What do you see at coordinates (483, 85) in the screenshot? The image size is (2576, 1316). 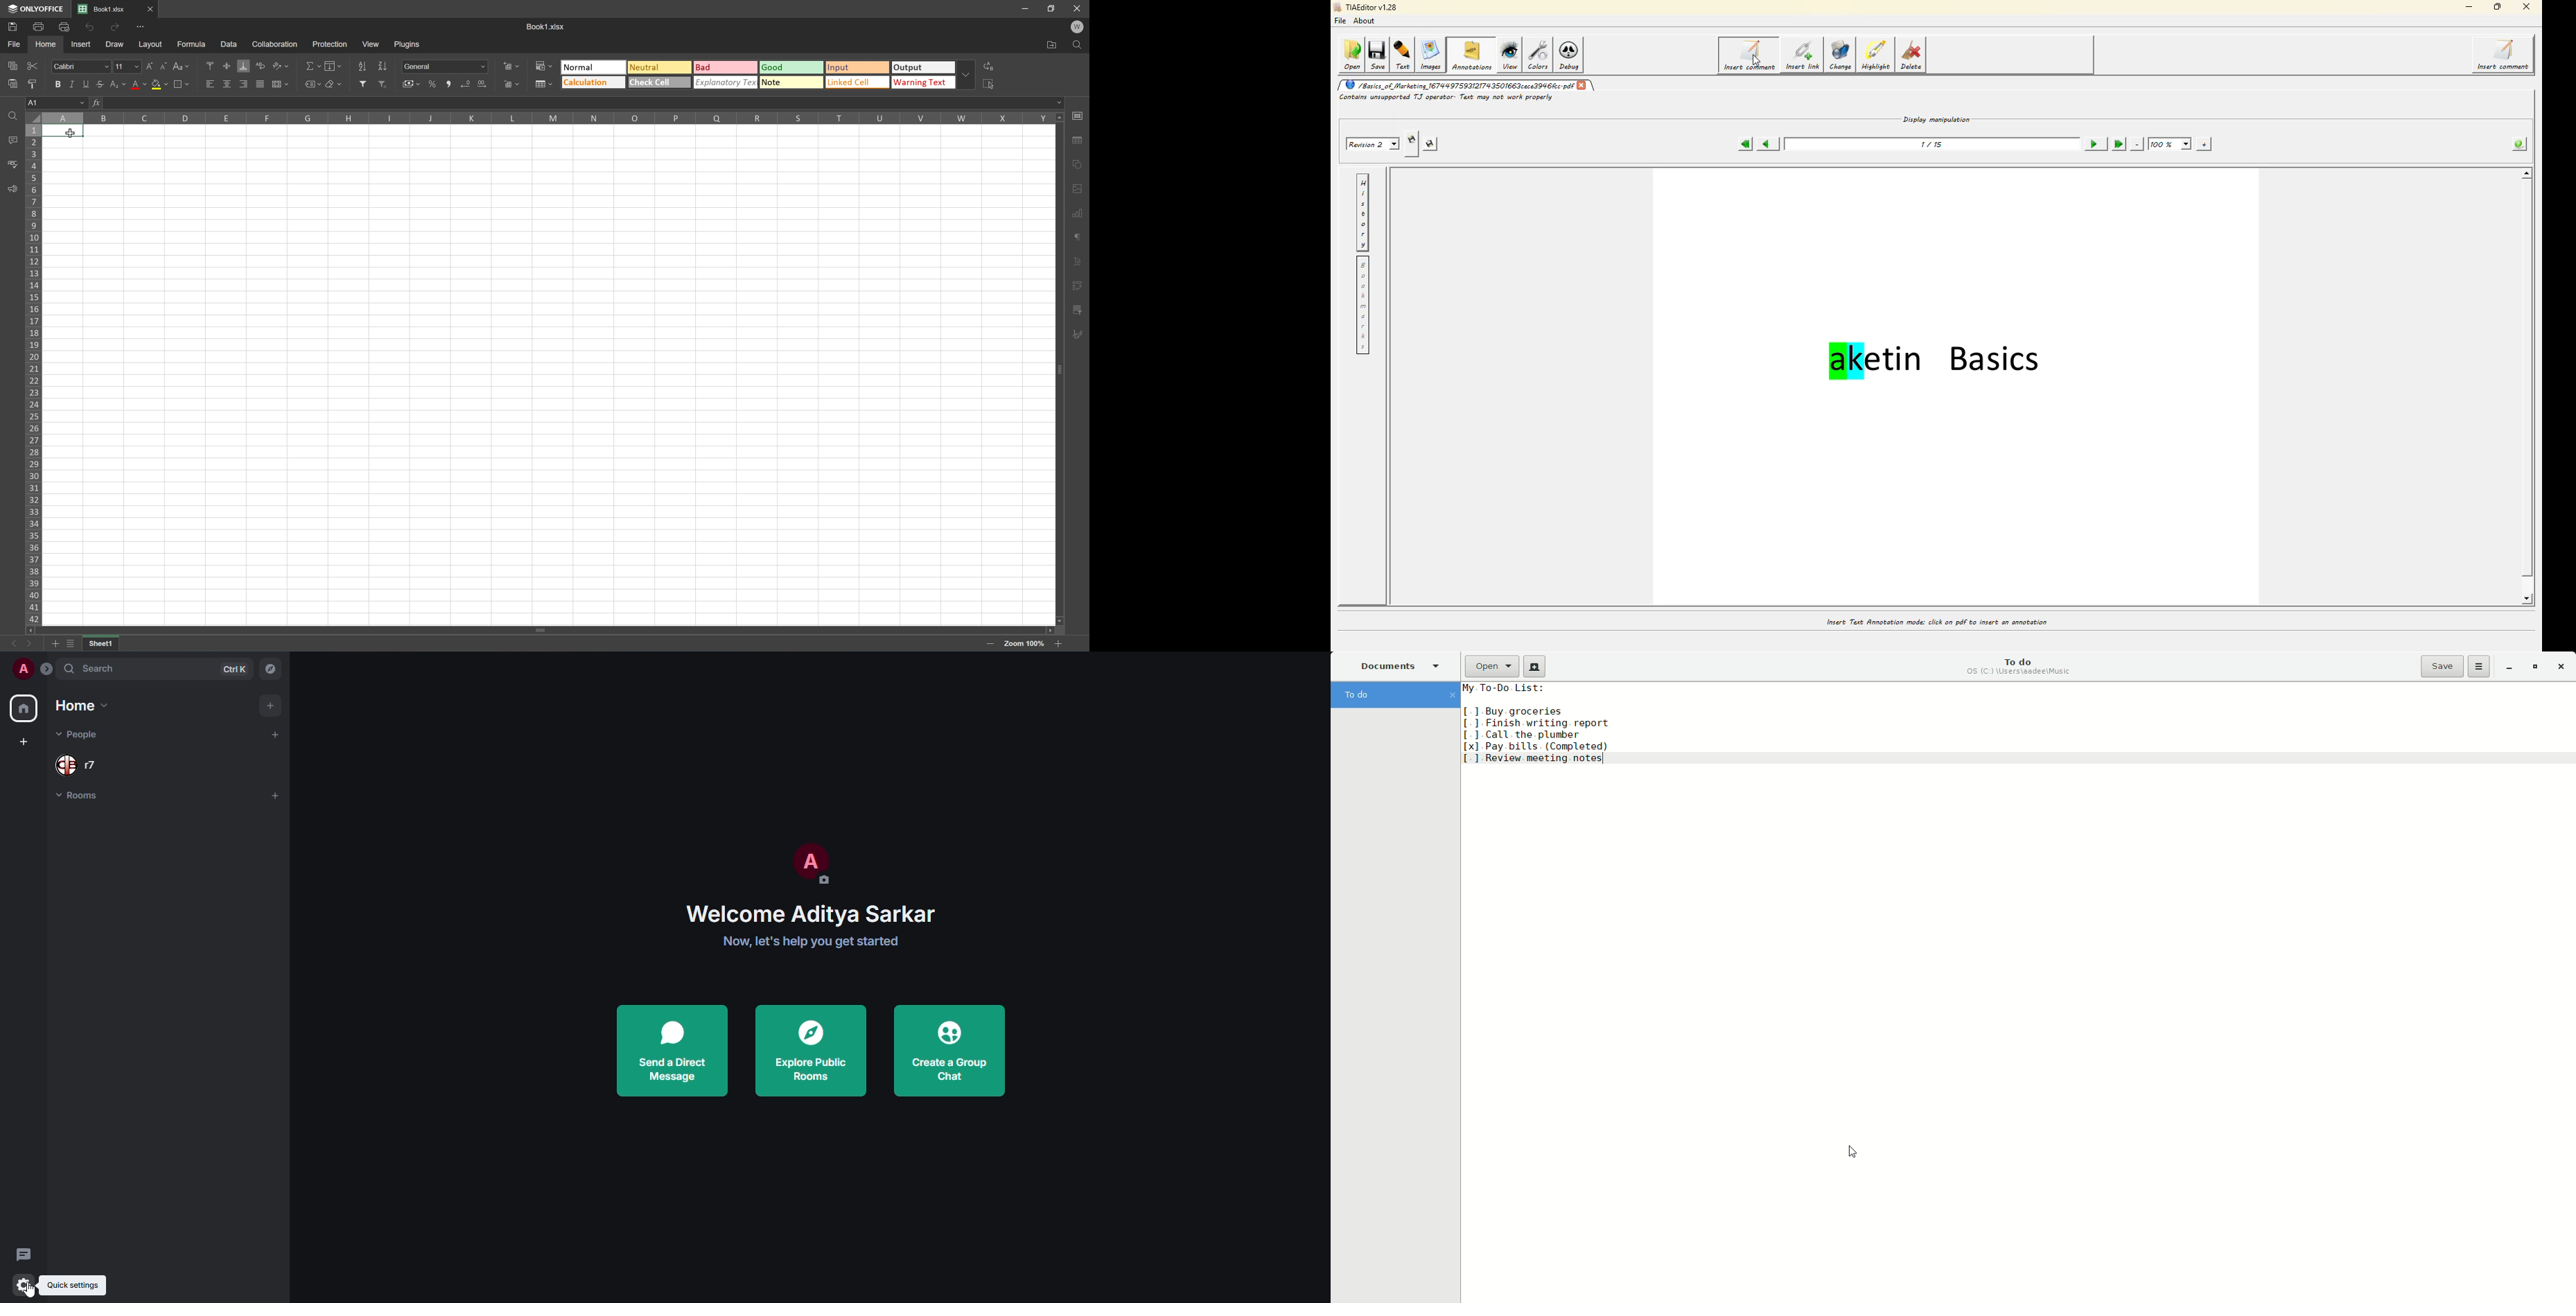 I see `Increase decimal` at bounding box center [483, 85].